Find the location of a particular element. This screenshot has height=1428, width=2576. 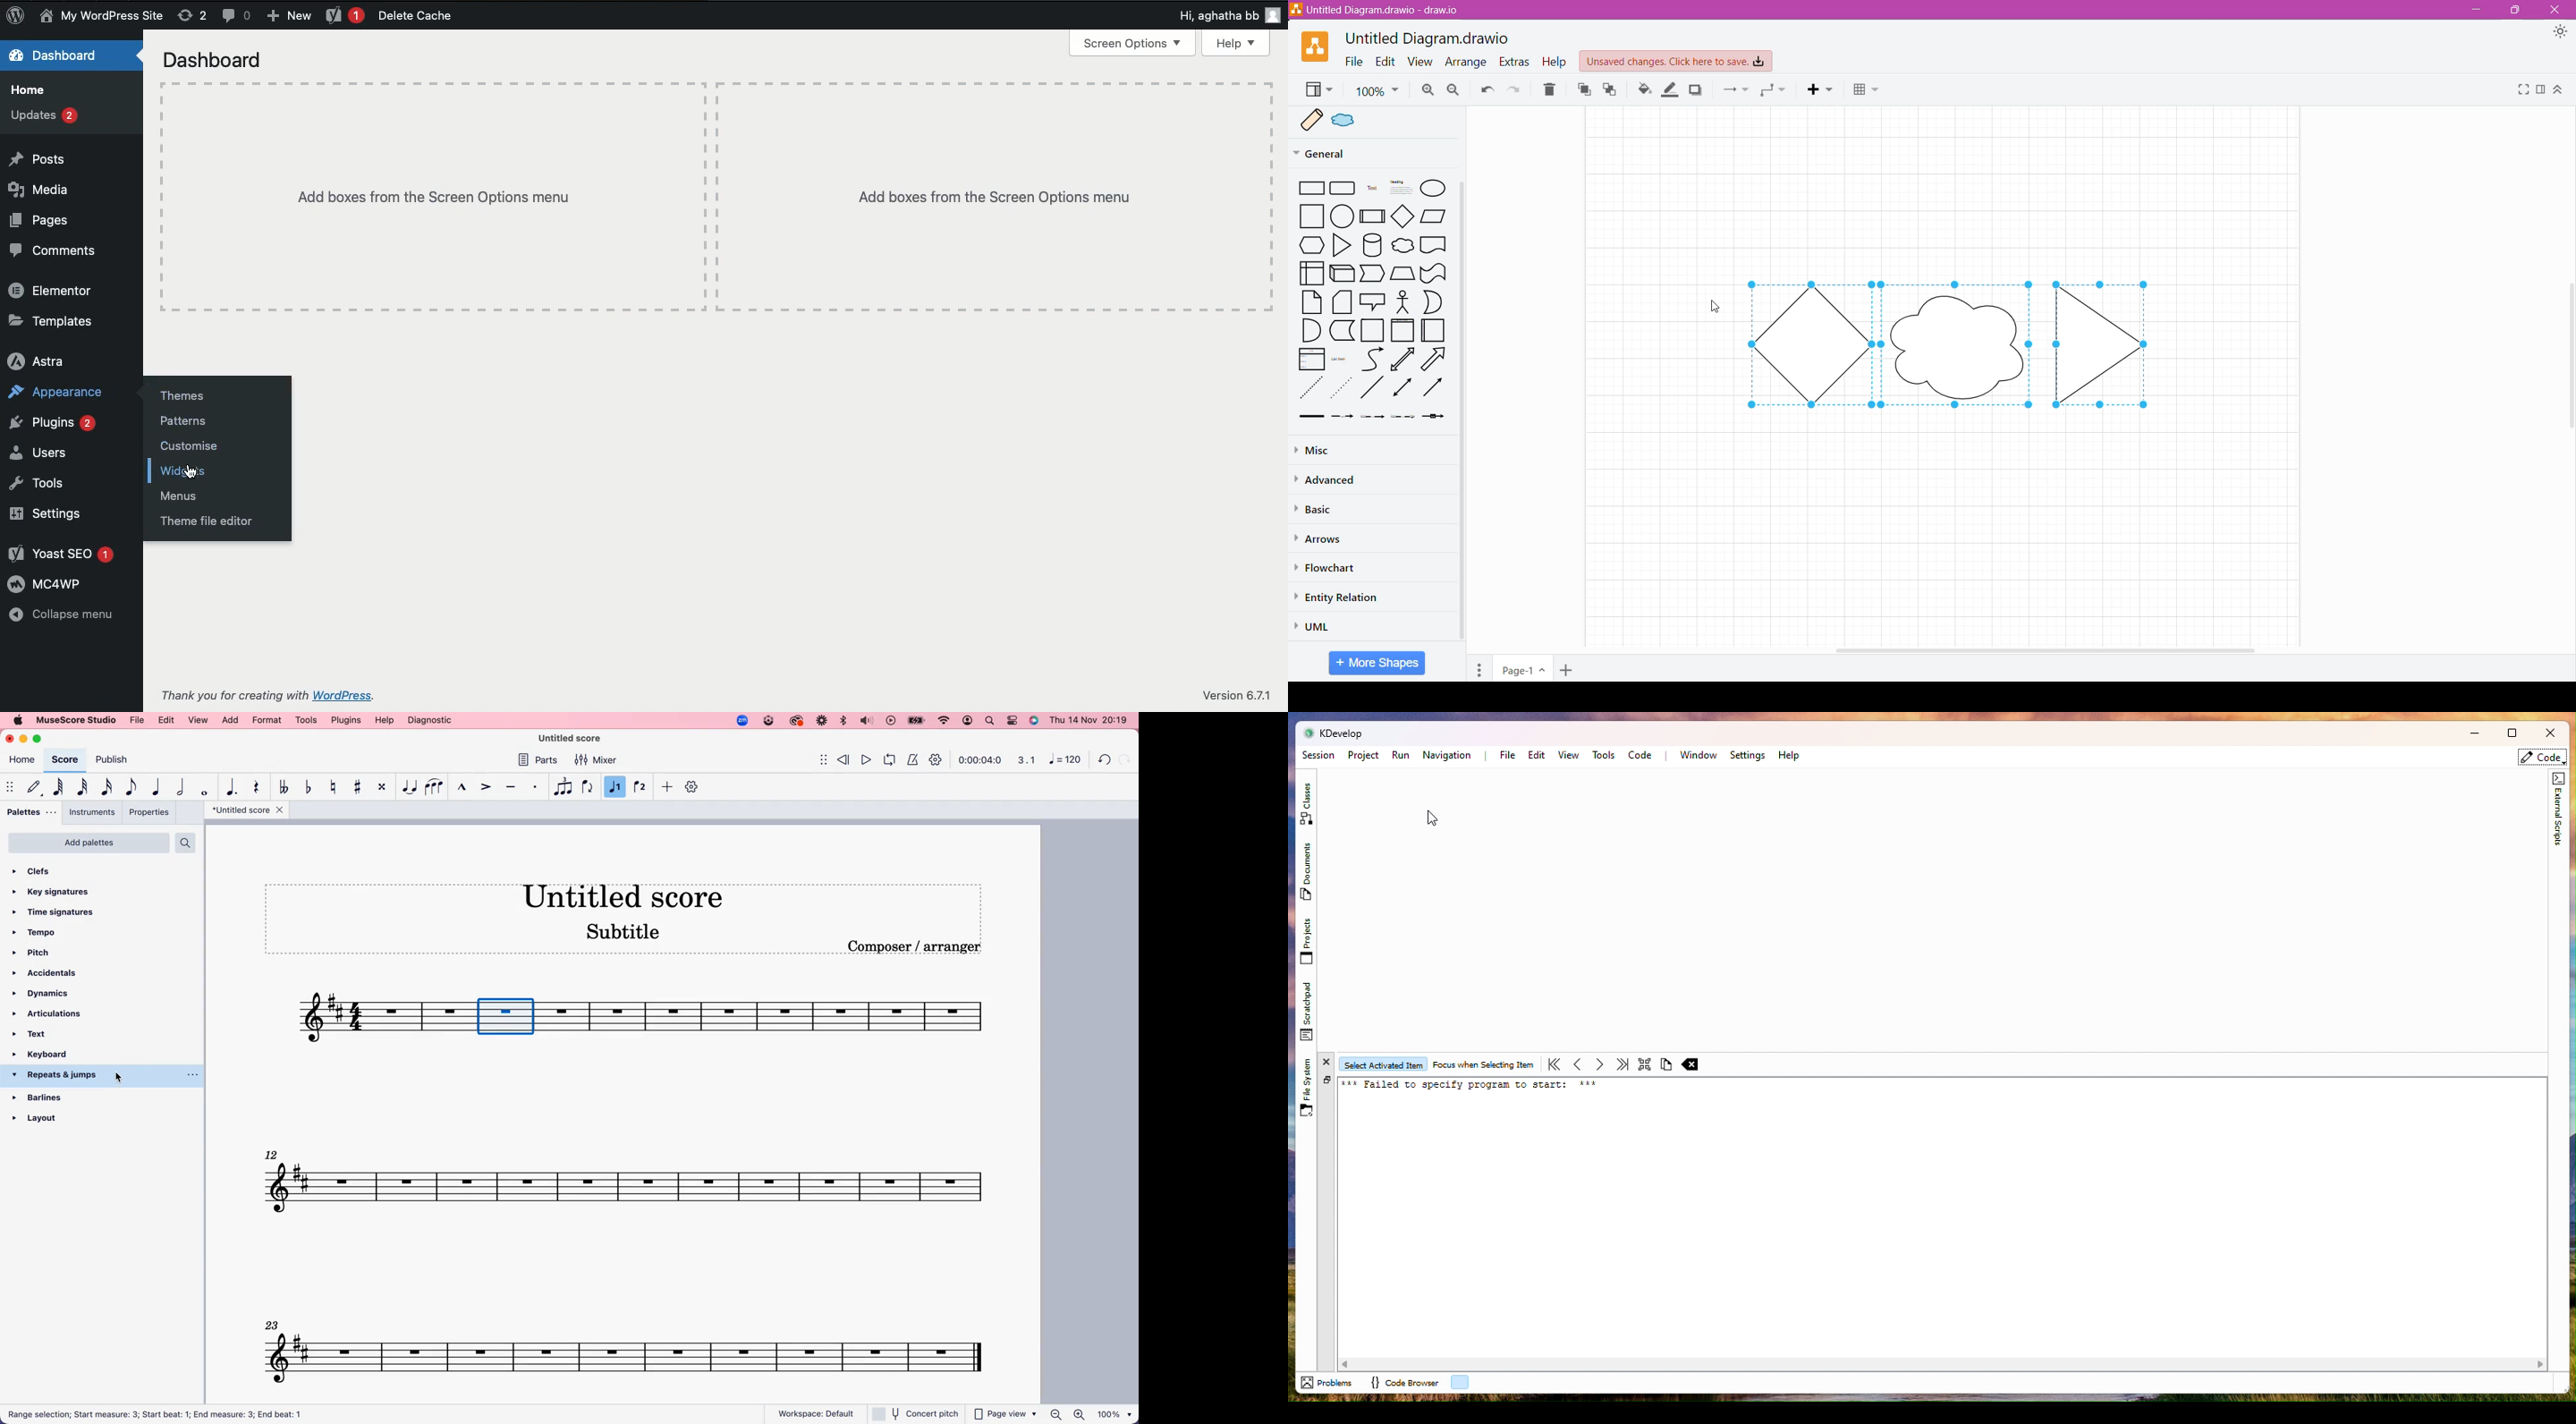

logo is located at coordinates (19, 16).